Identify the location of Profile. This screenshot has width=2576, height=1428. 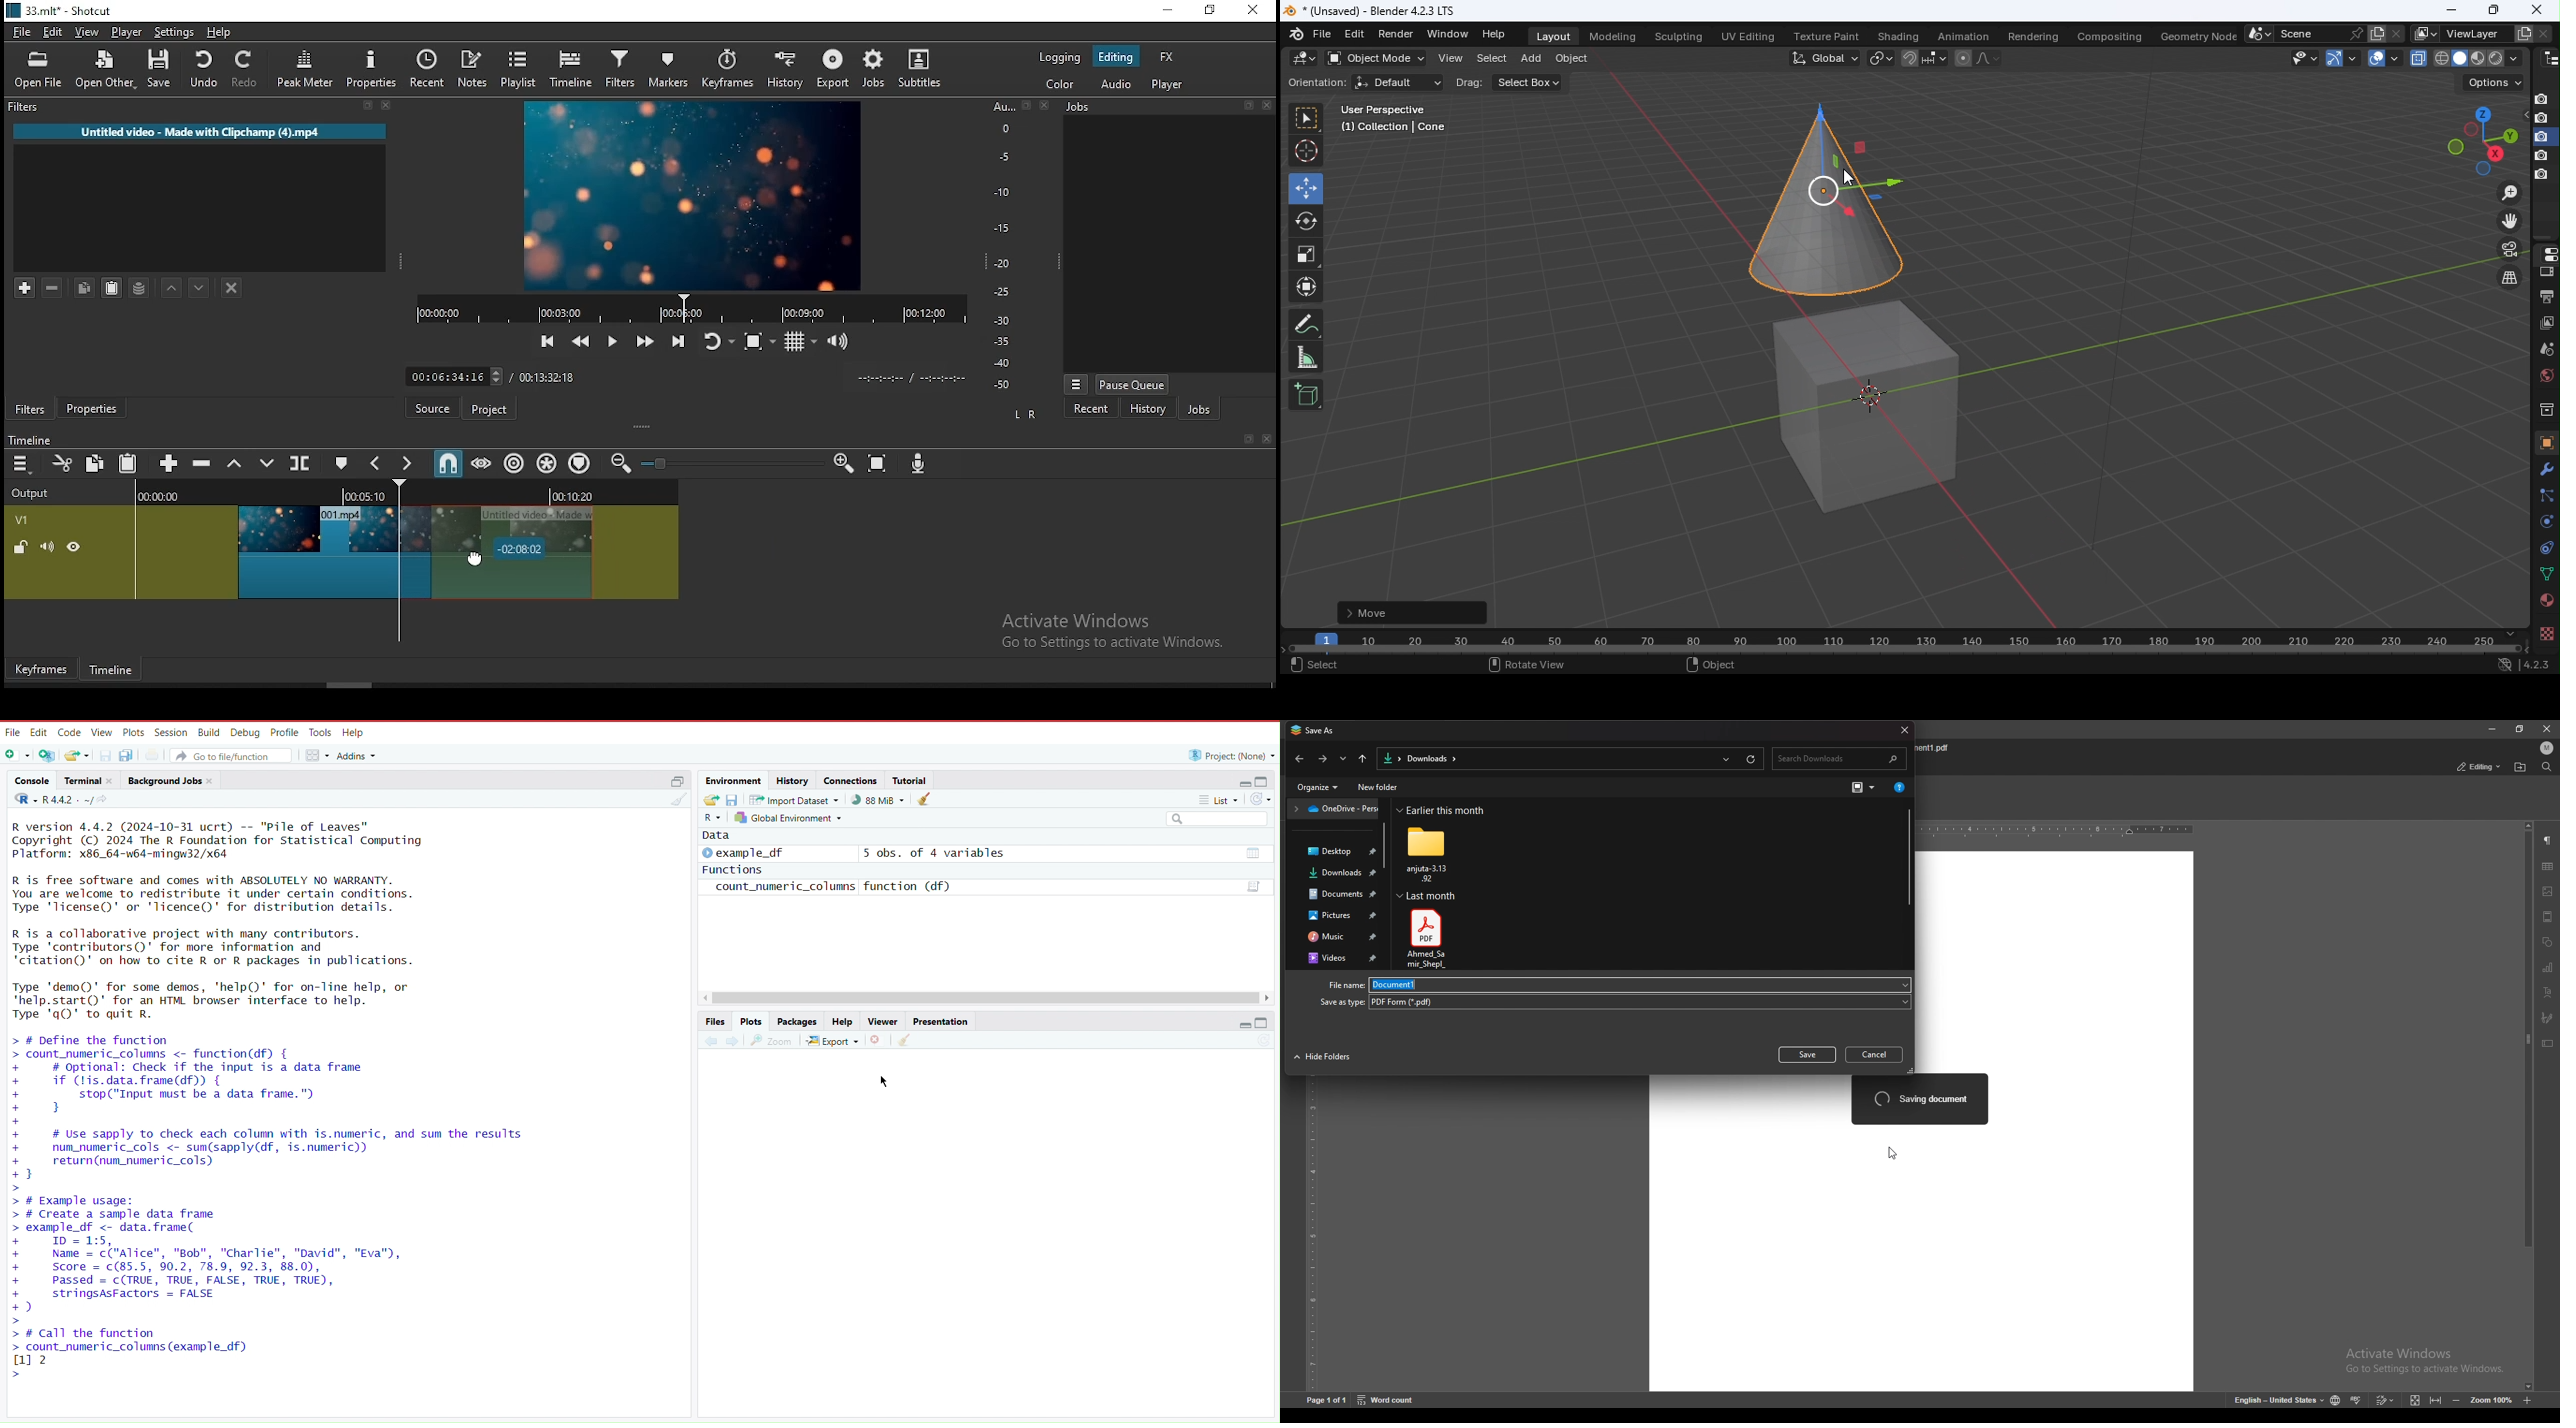
(282, 731).